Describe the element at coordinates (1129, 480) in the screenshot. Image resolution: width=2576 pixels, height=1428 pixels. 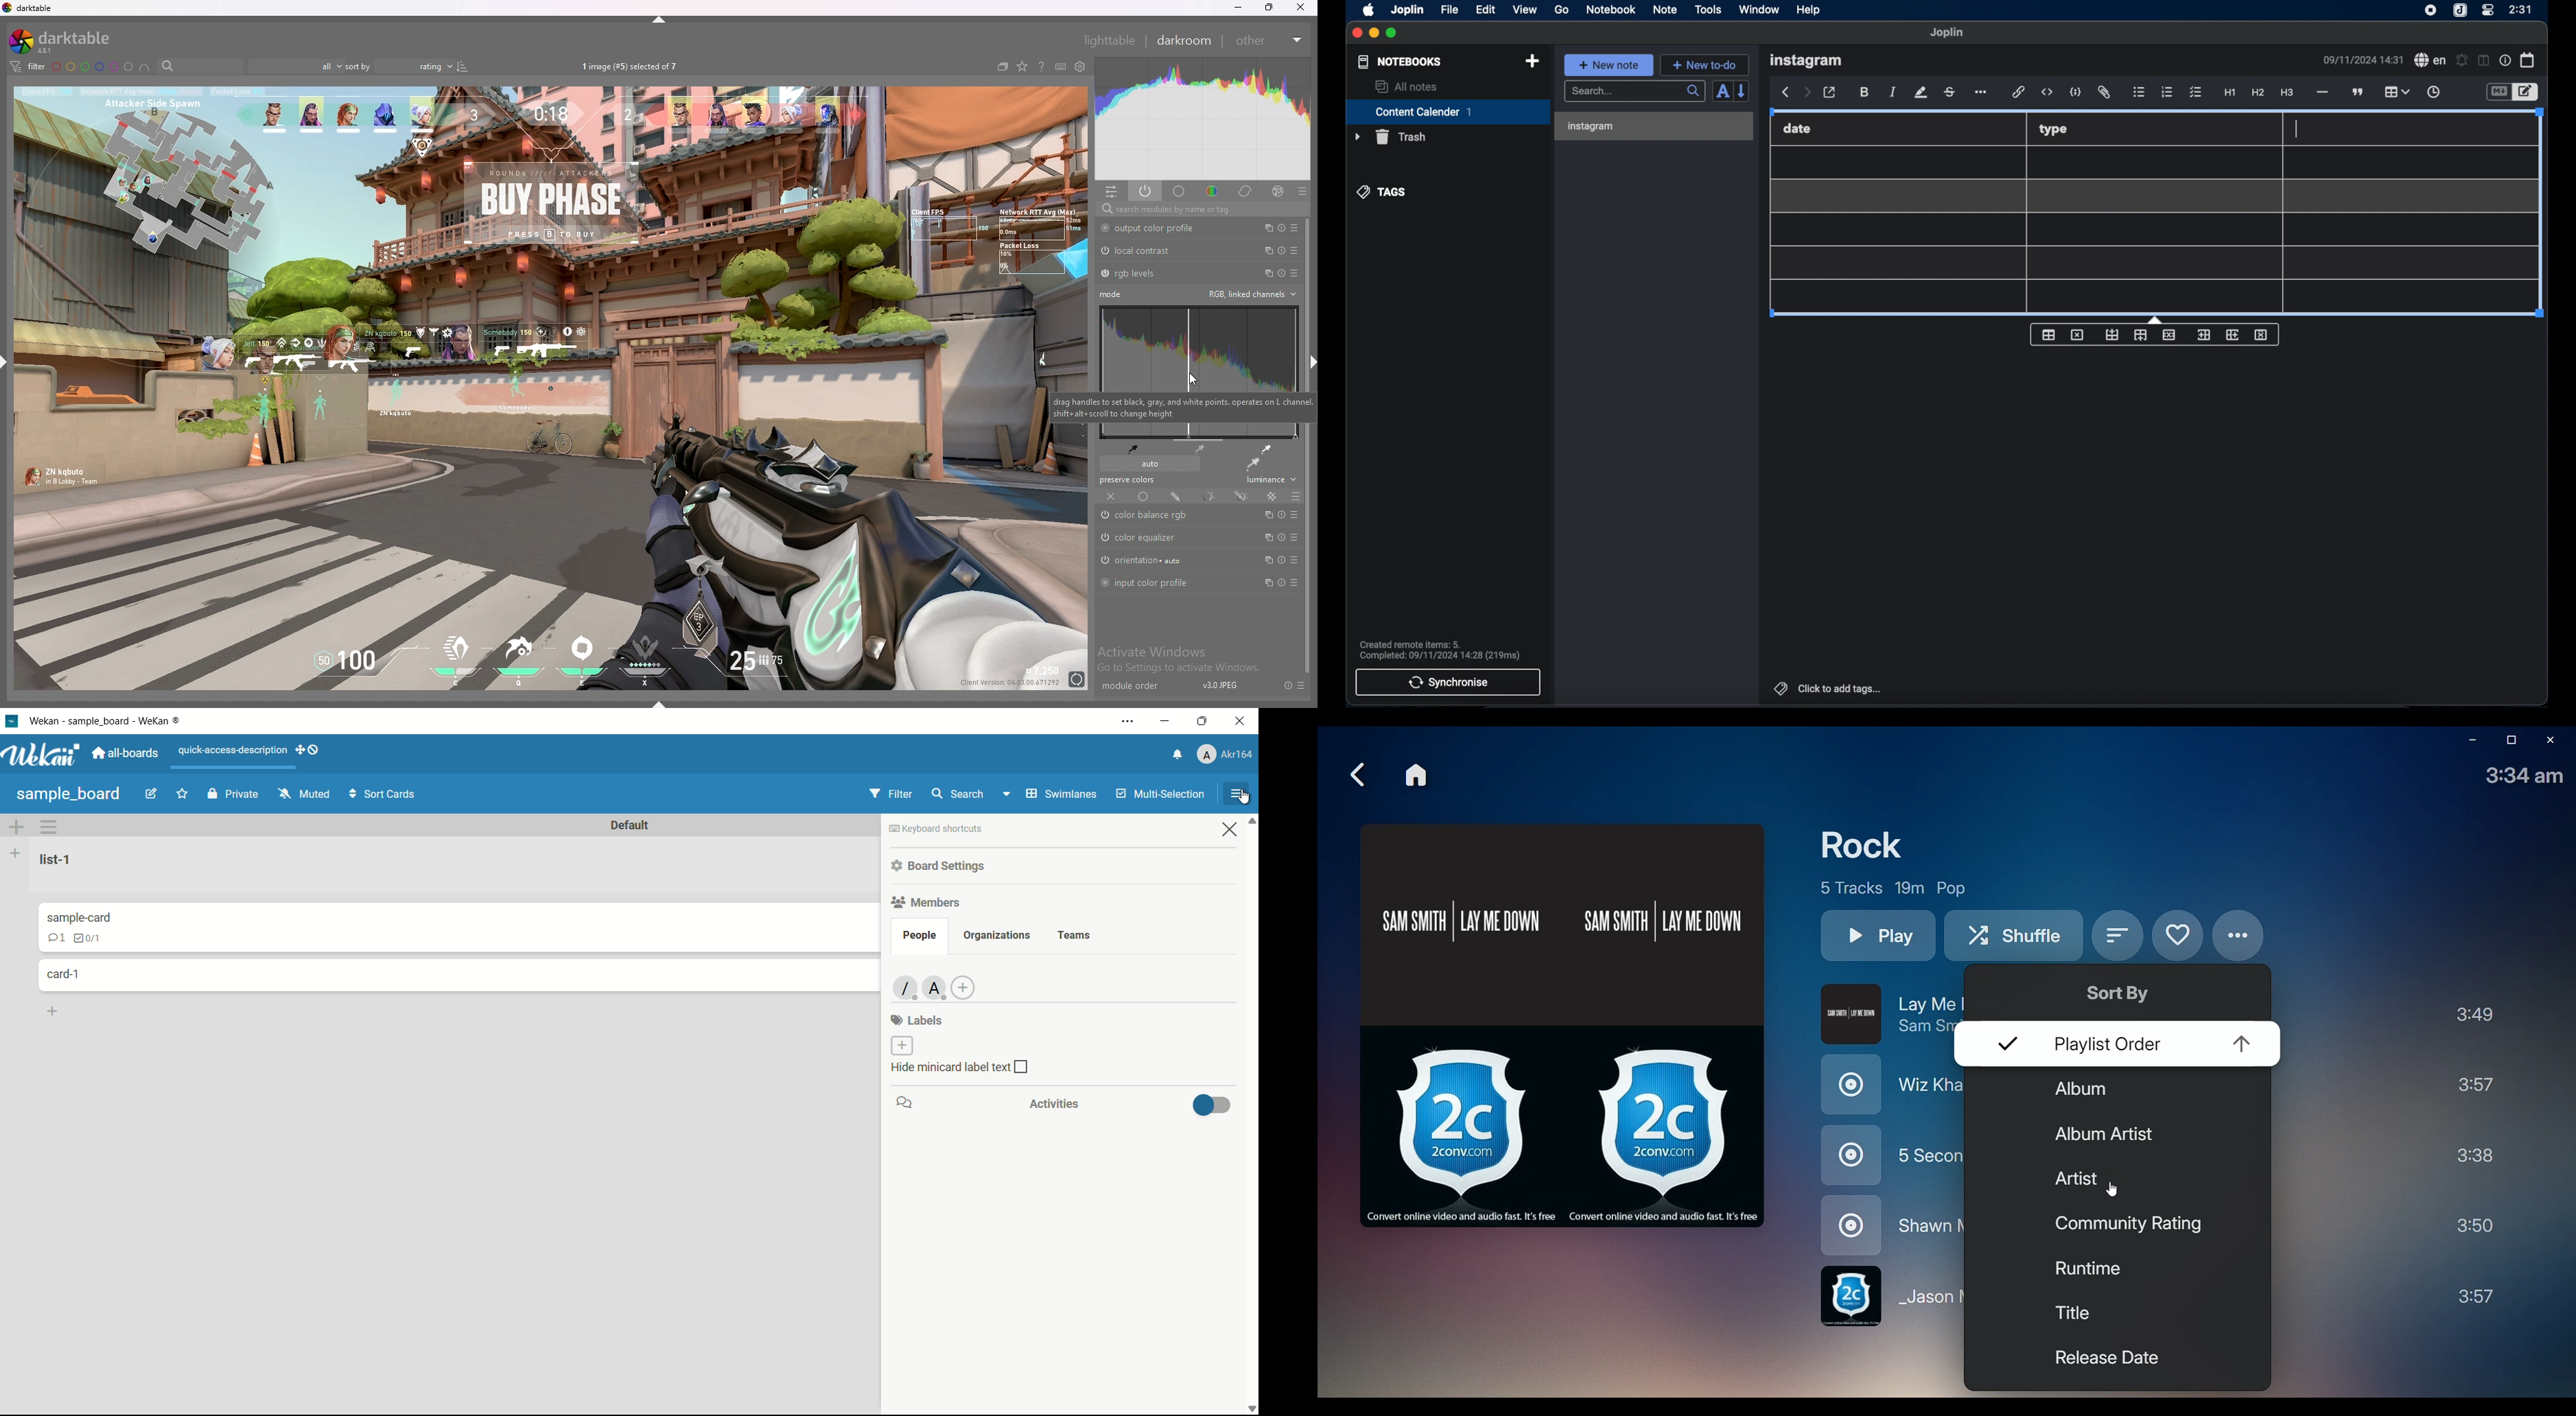
I see `preserve colors` at that location.